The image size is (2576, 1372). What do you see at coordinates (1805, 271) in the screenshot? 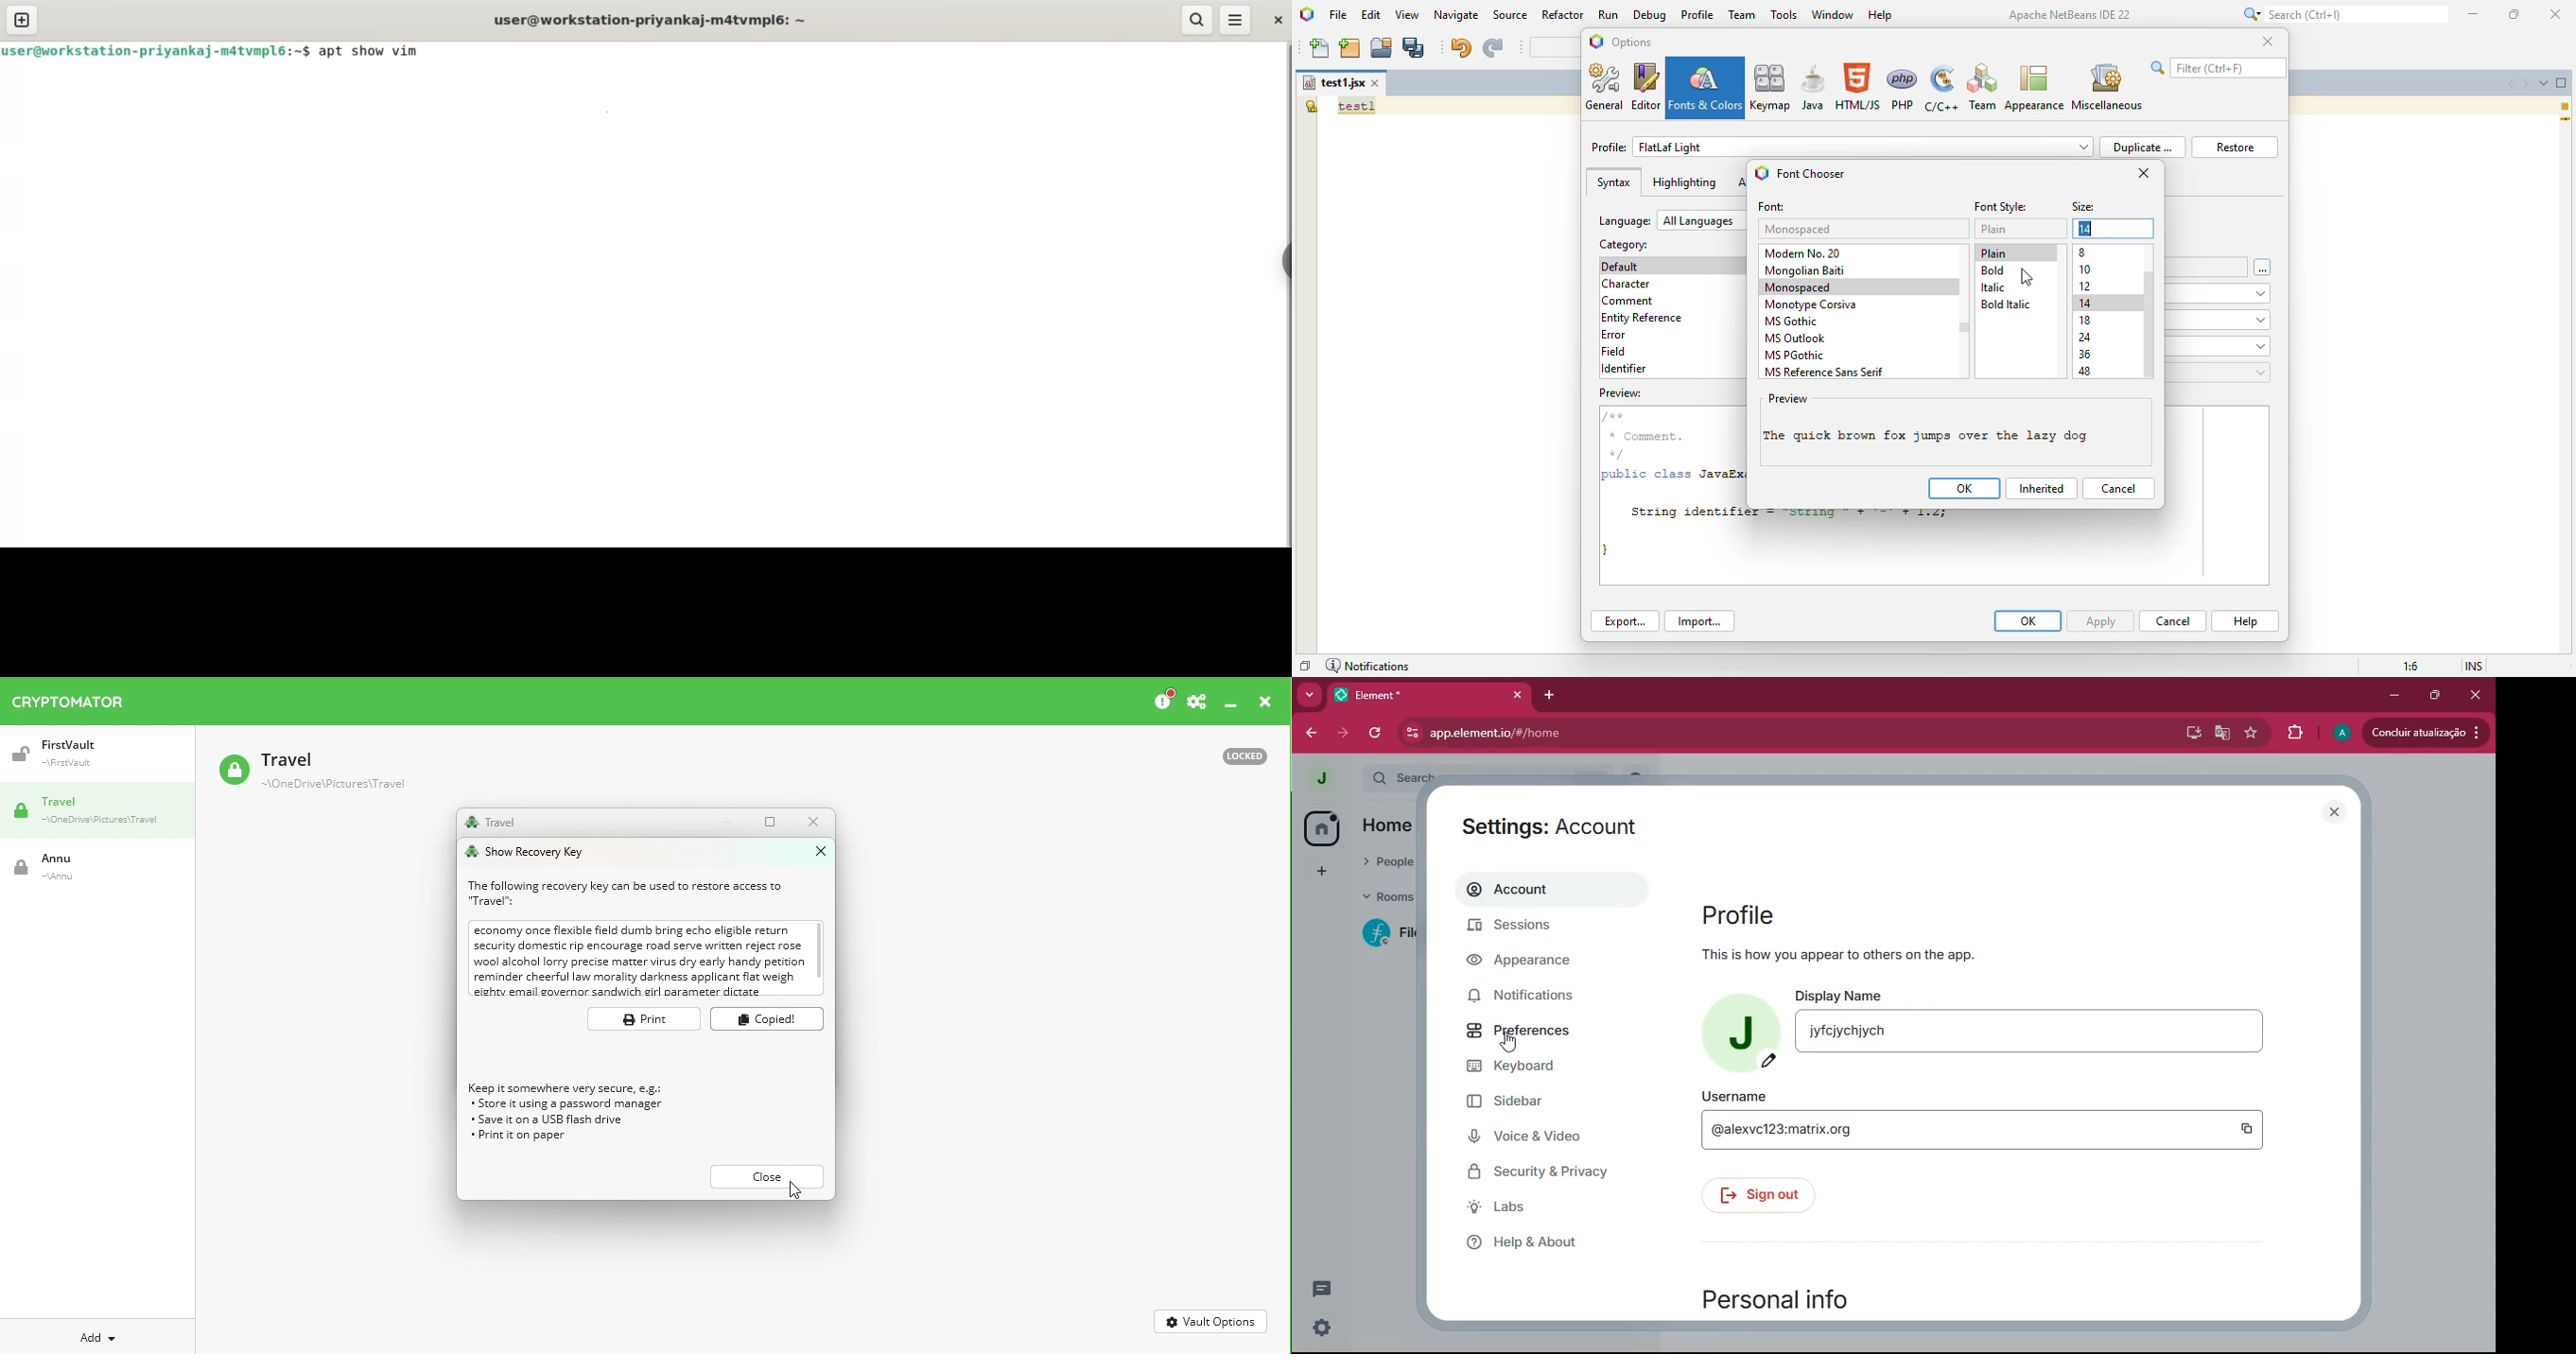
I see `mongolian baiti` at bounding box center [1805, 271].